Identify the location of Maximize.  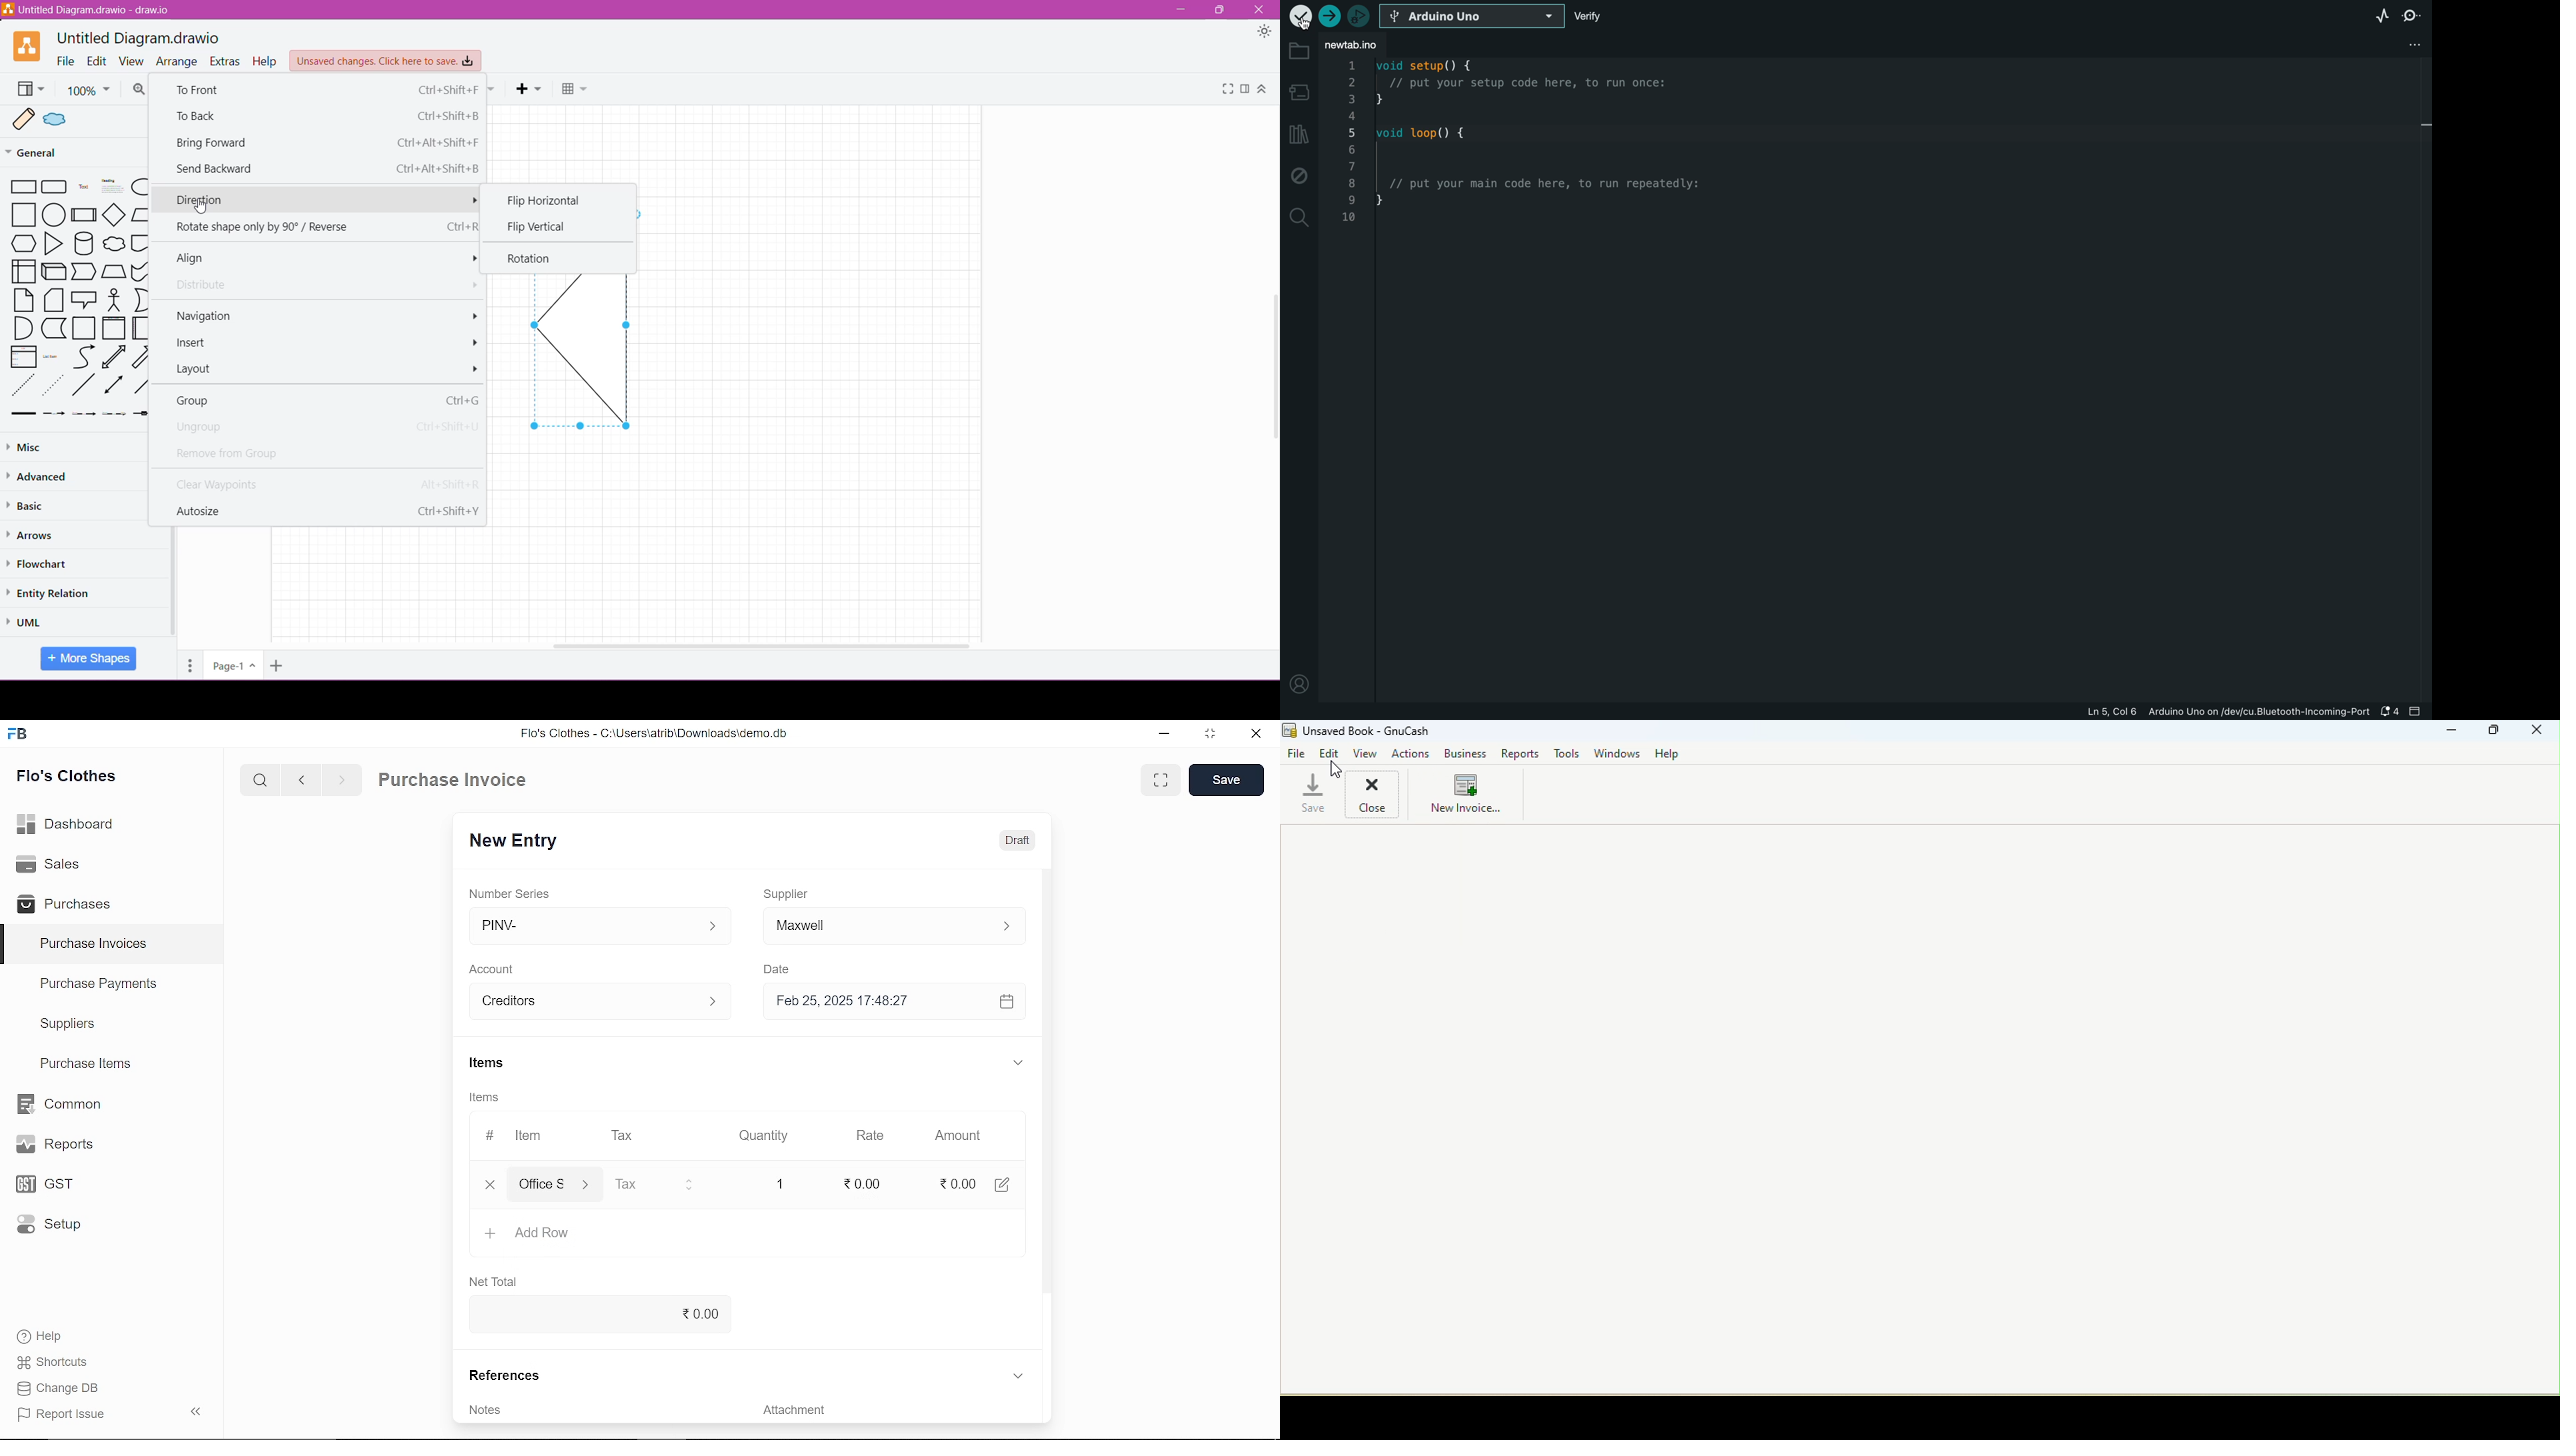
(2493, 732).